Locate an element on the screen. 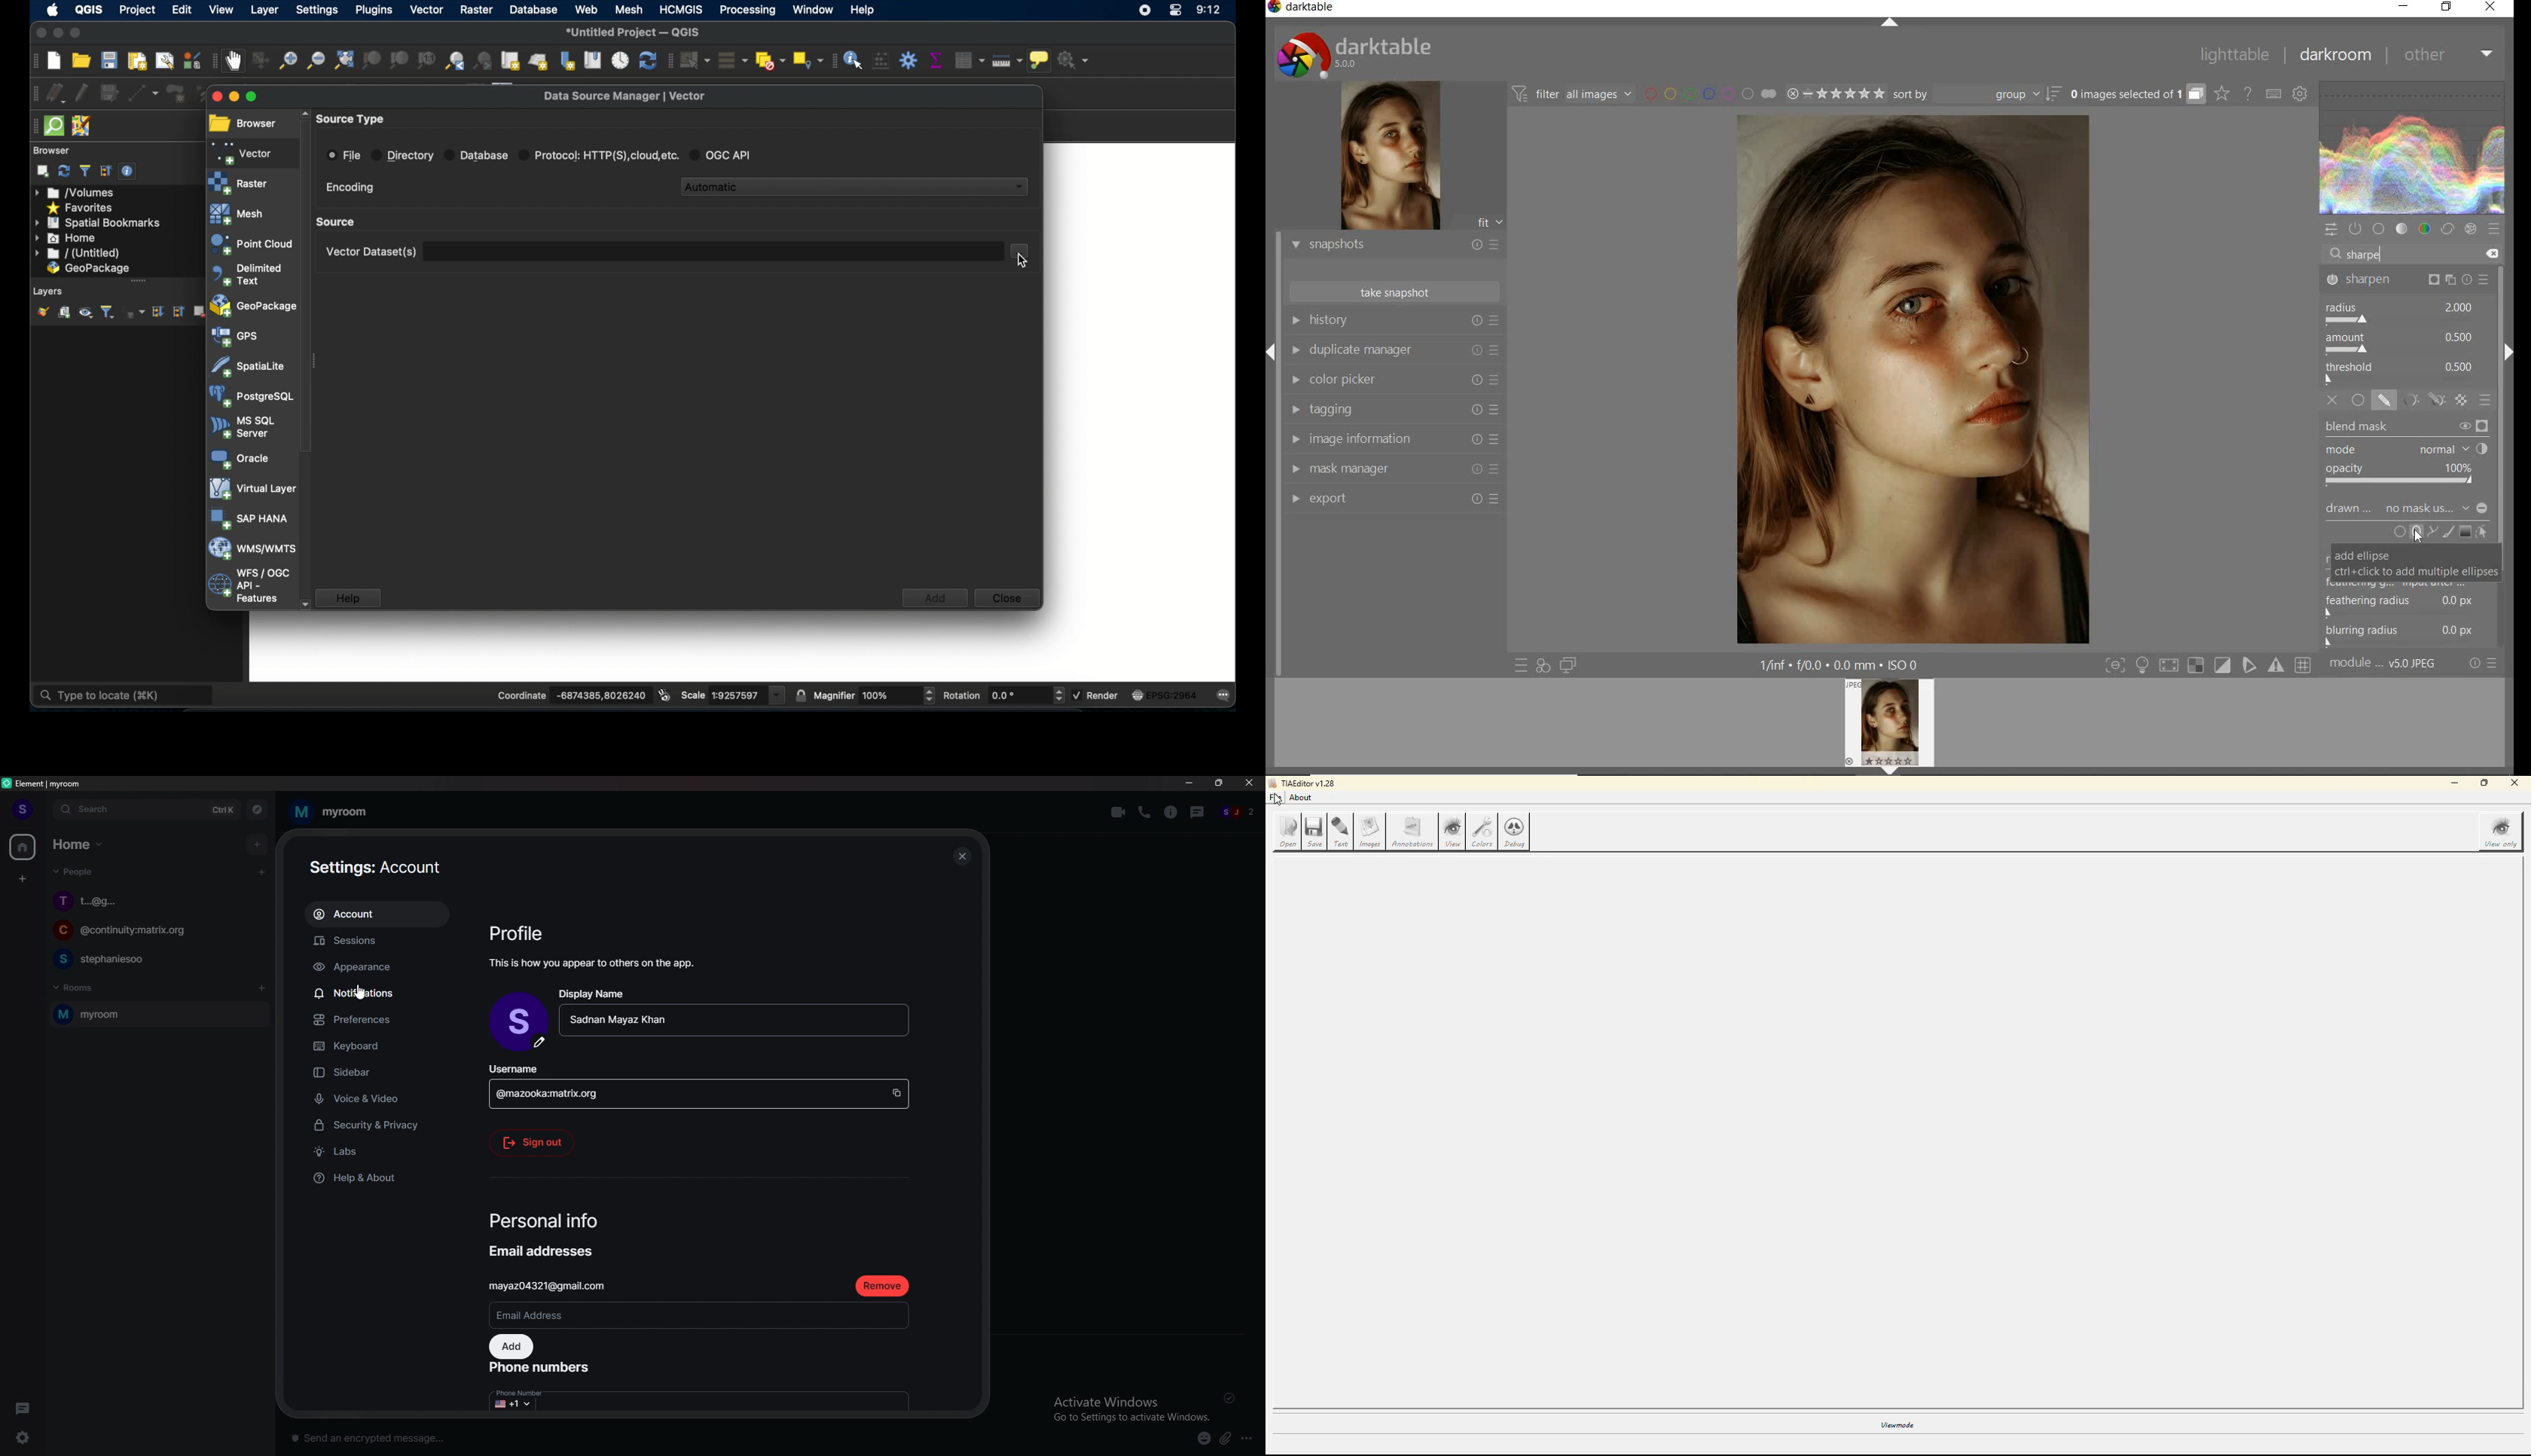 The width and height of the screenshot is (2548, 1456). FEATHERING RADIUS is located at coordinates (2411, 600).